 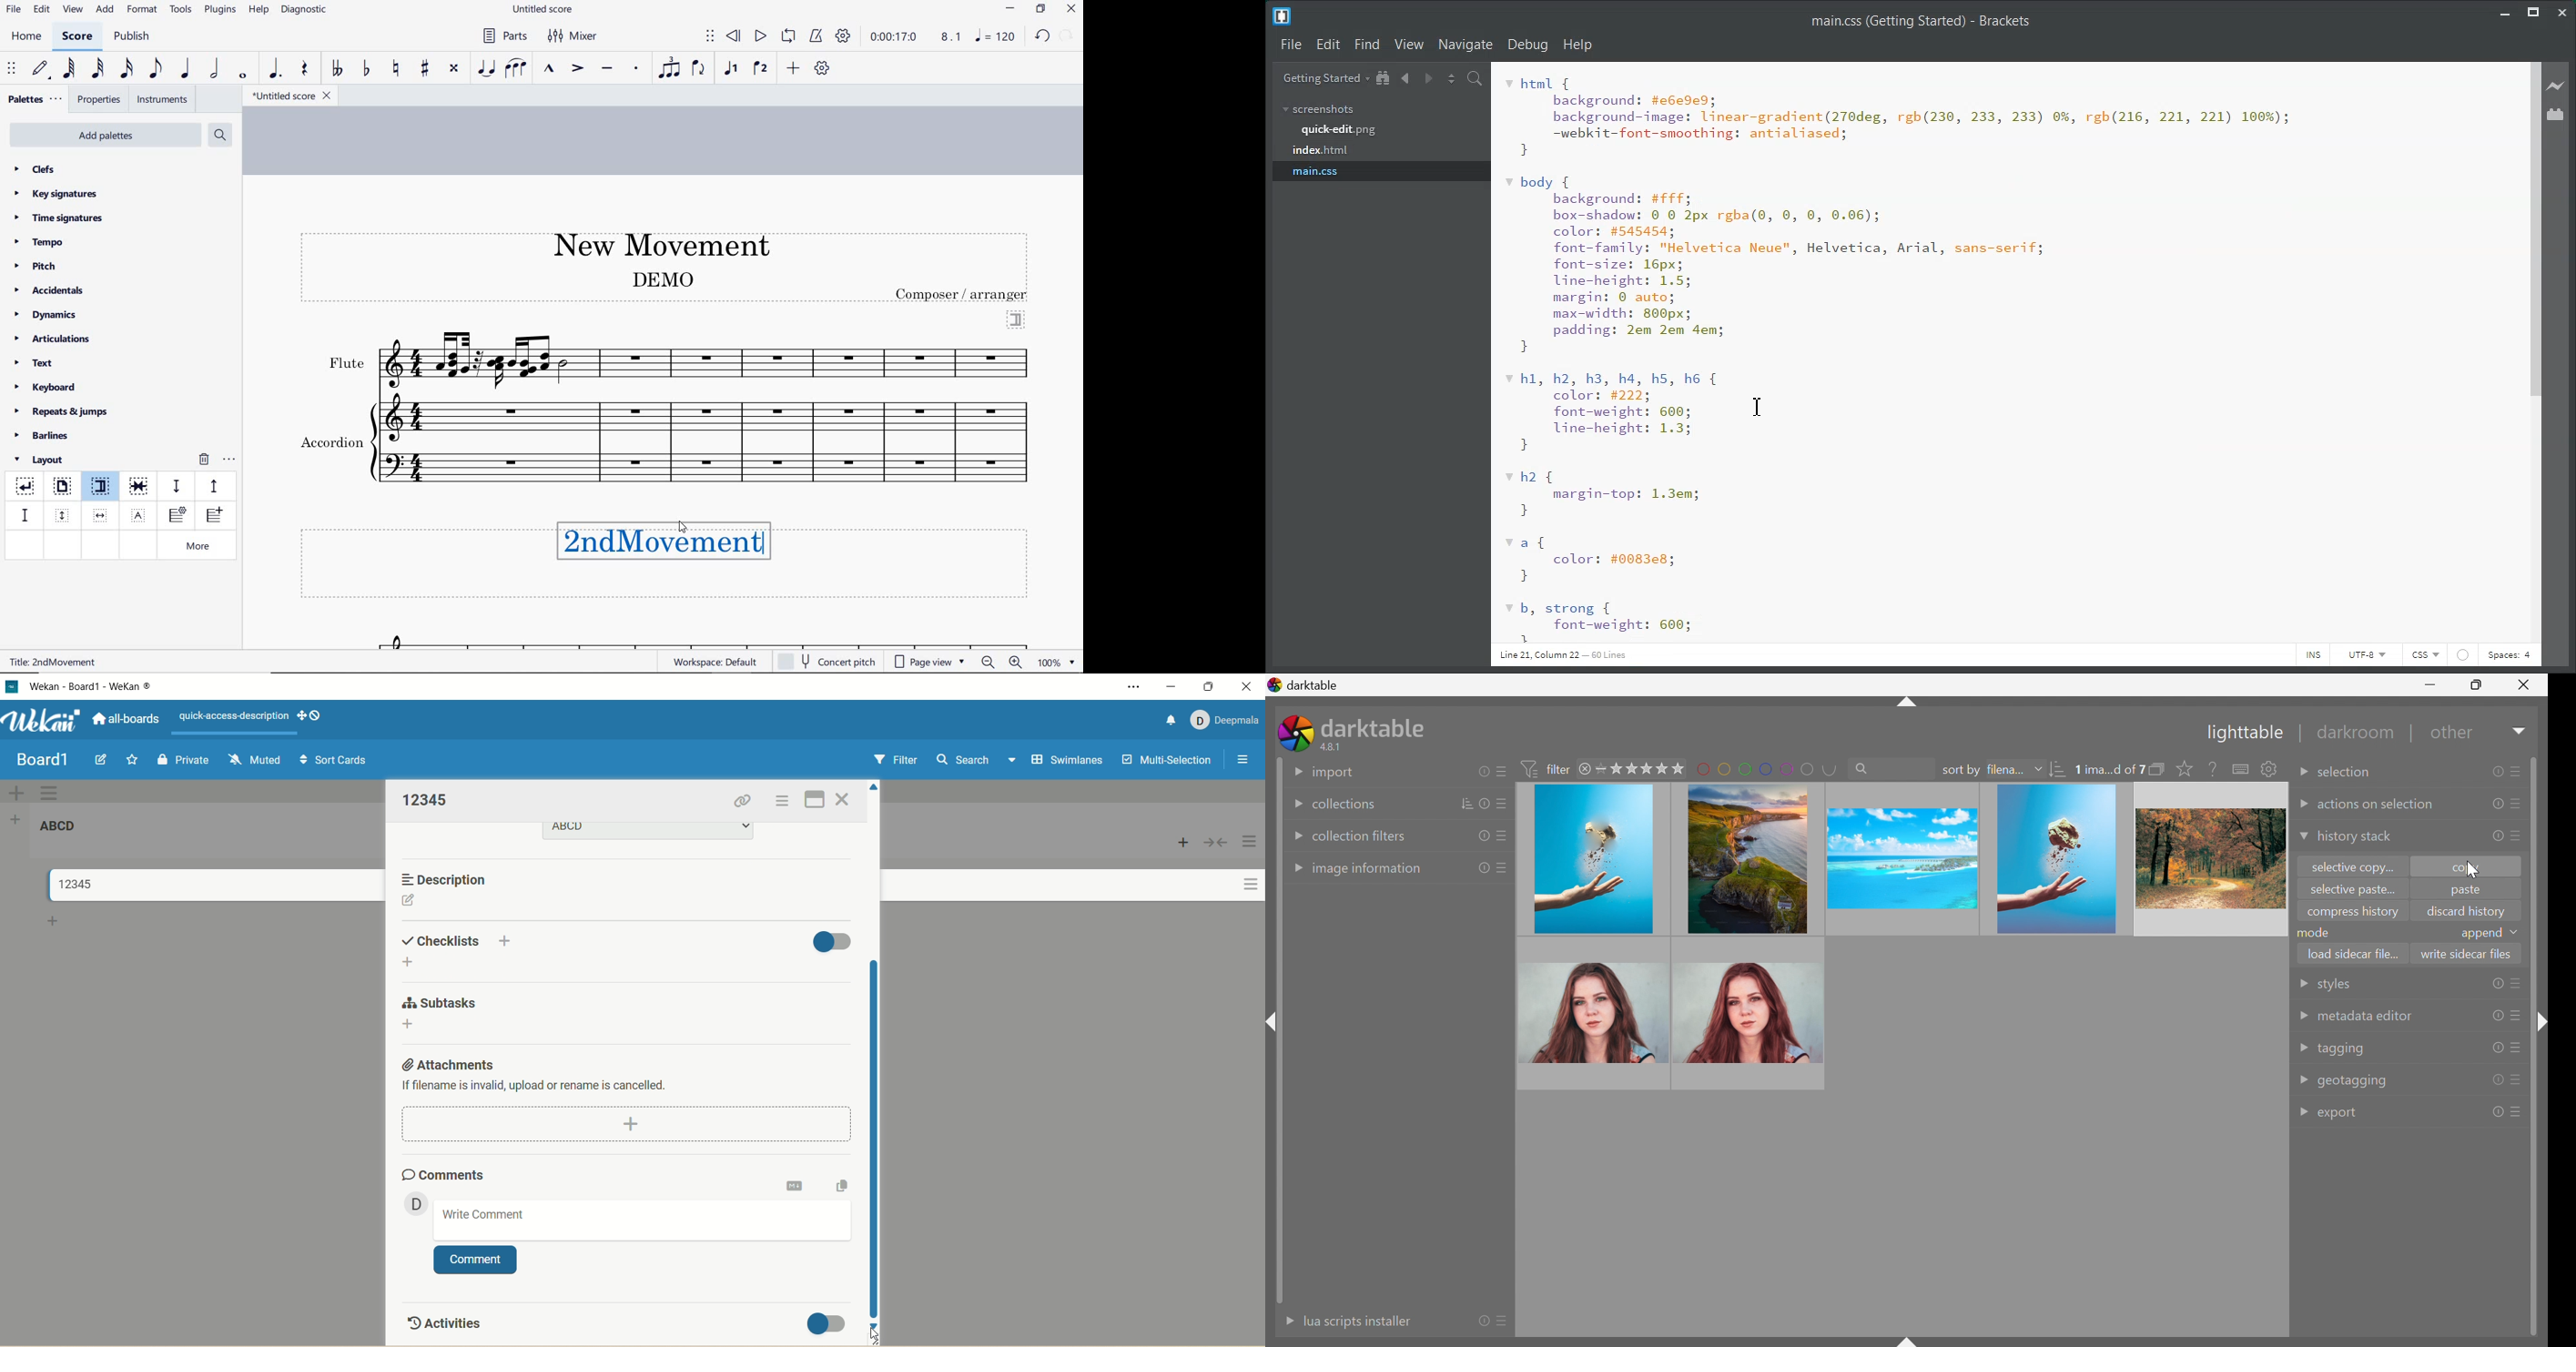 I want to click on add card, so click(x=53, y=923).